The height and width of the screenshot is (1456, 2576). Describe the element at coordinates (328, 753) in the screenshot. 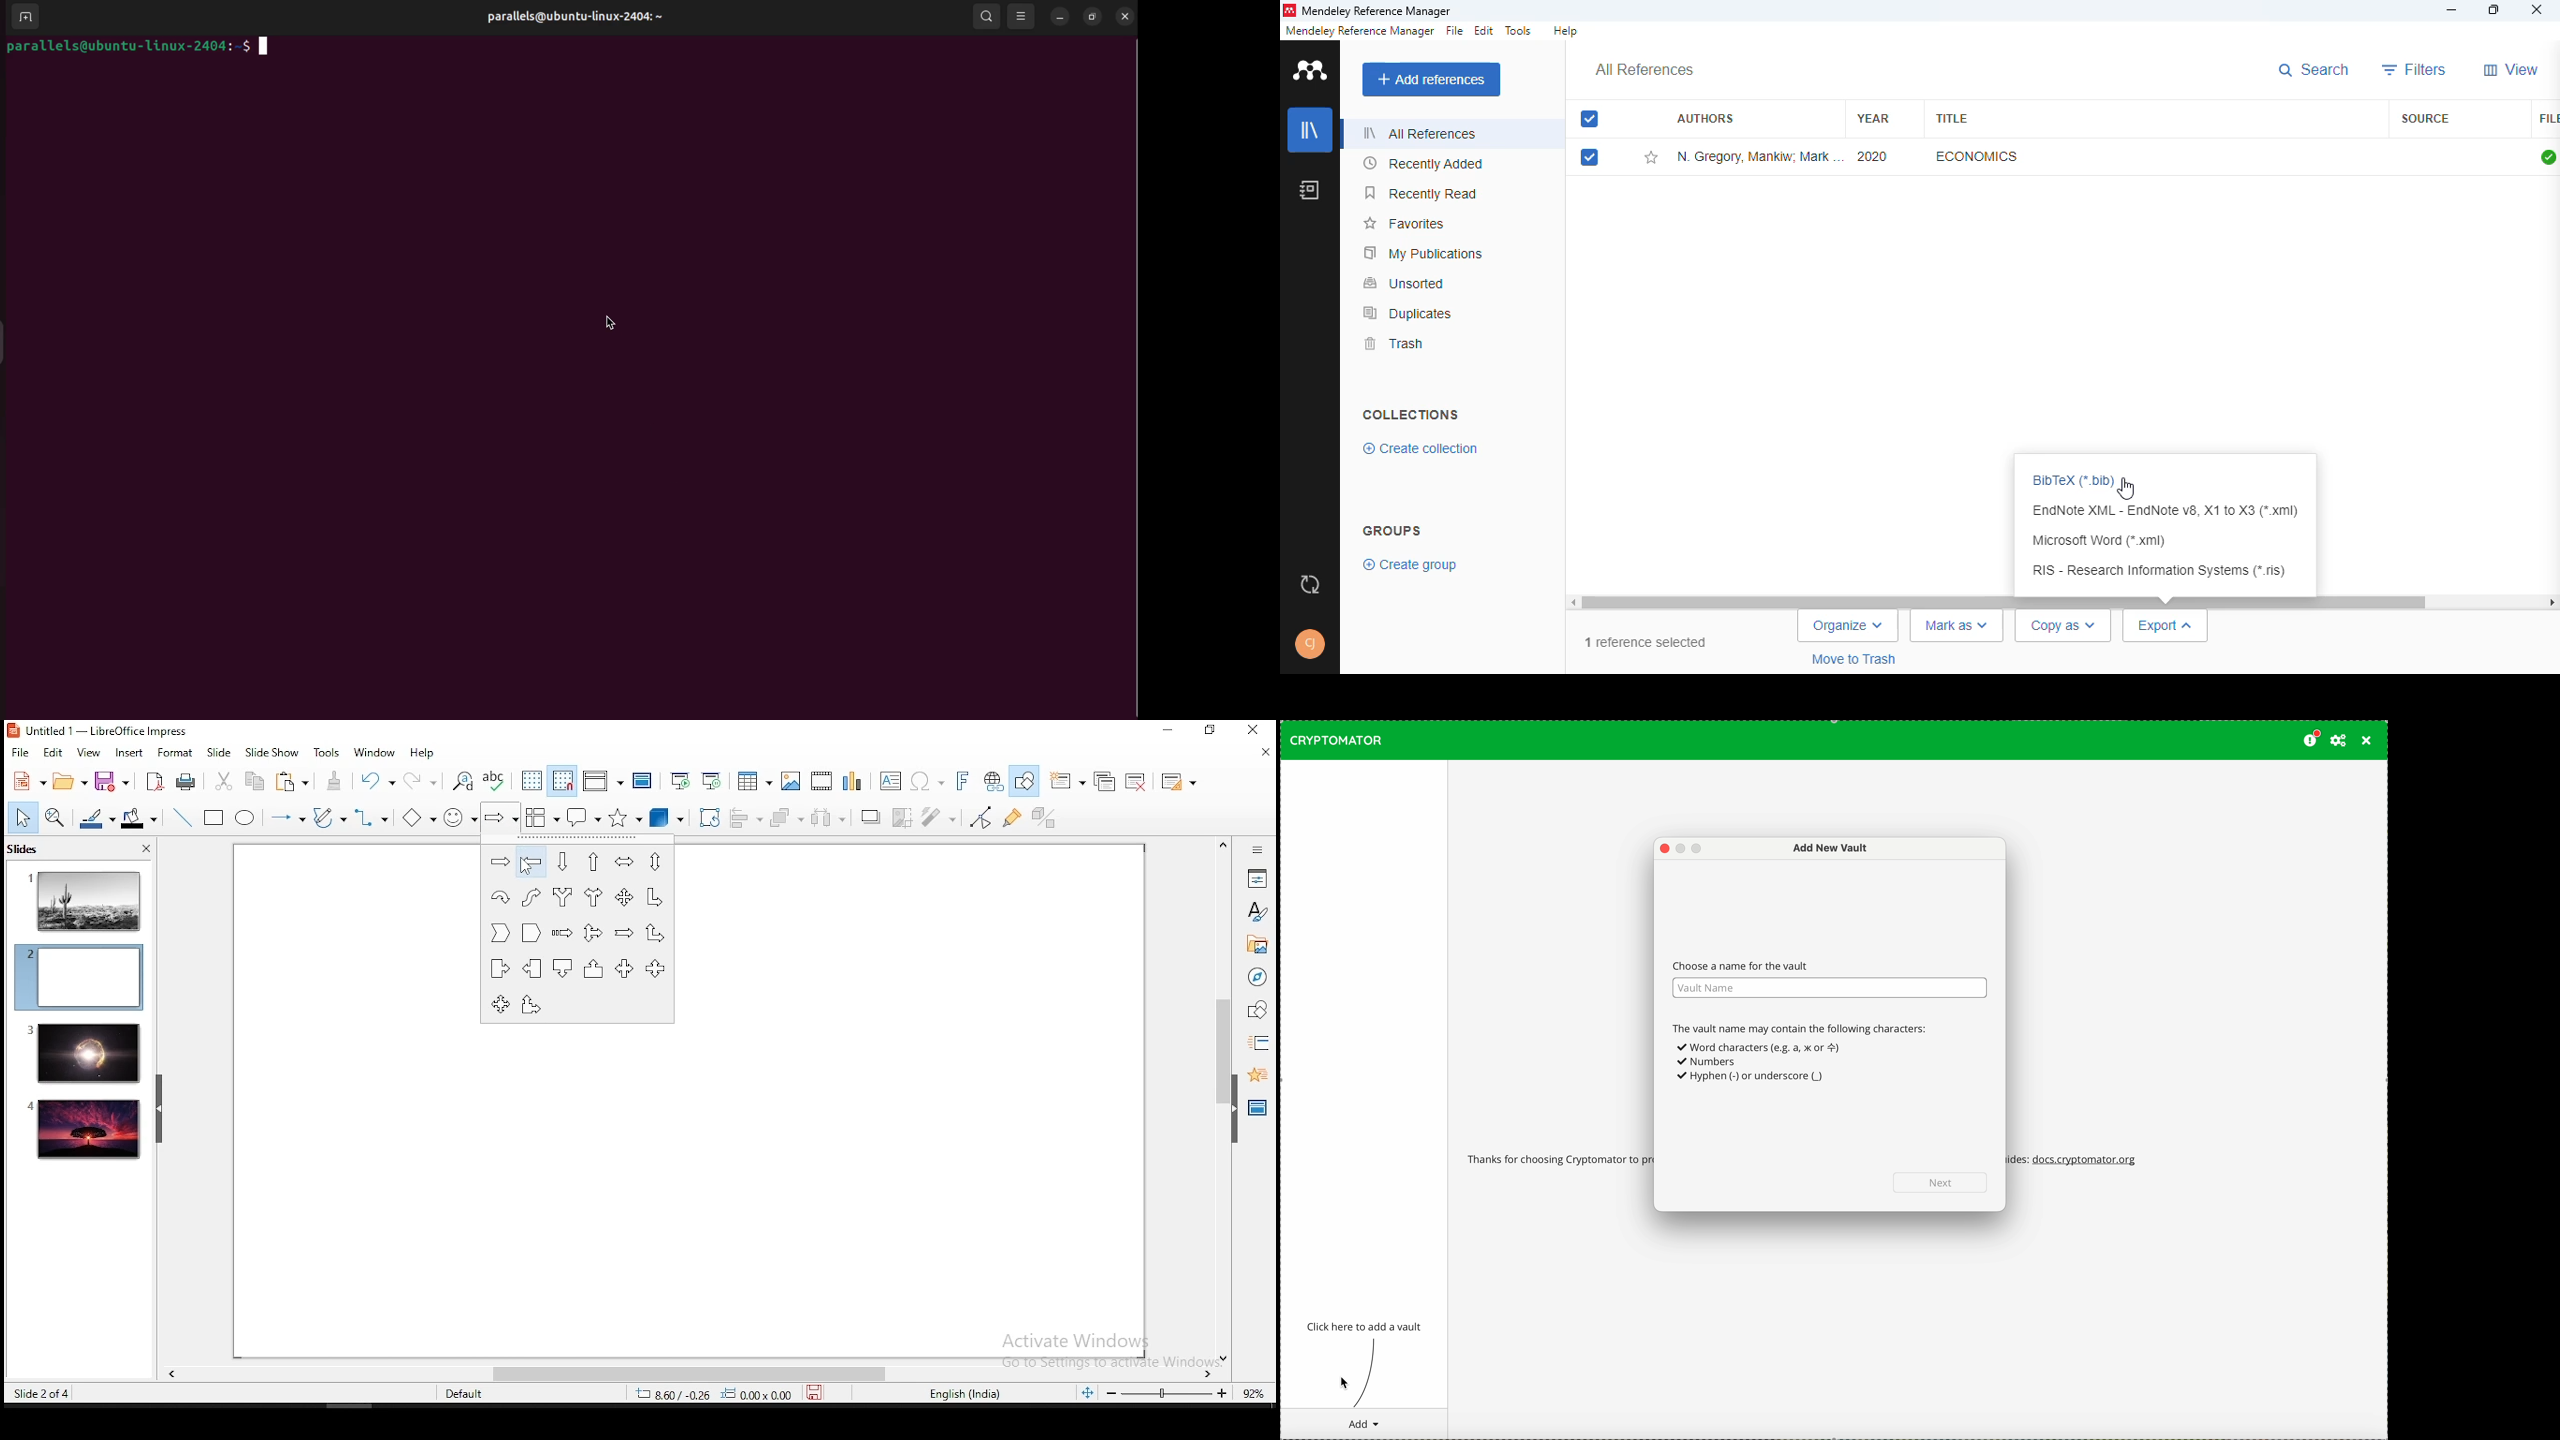

I see `tools` at that location.